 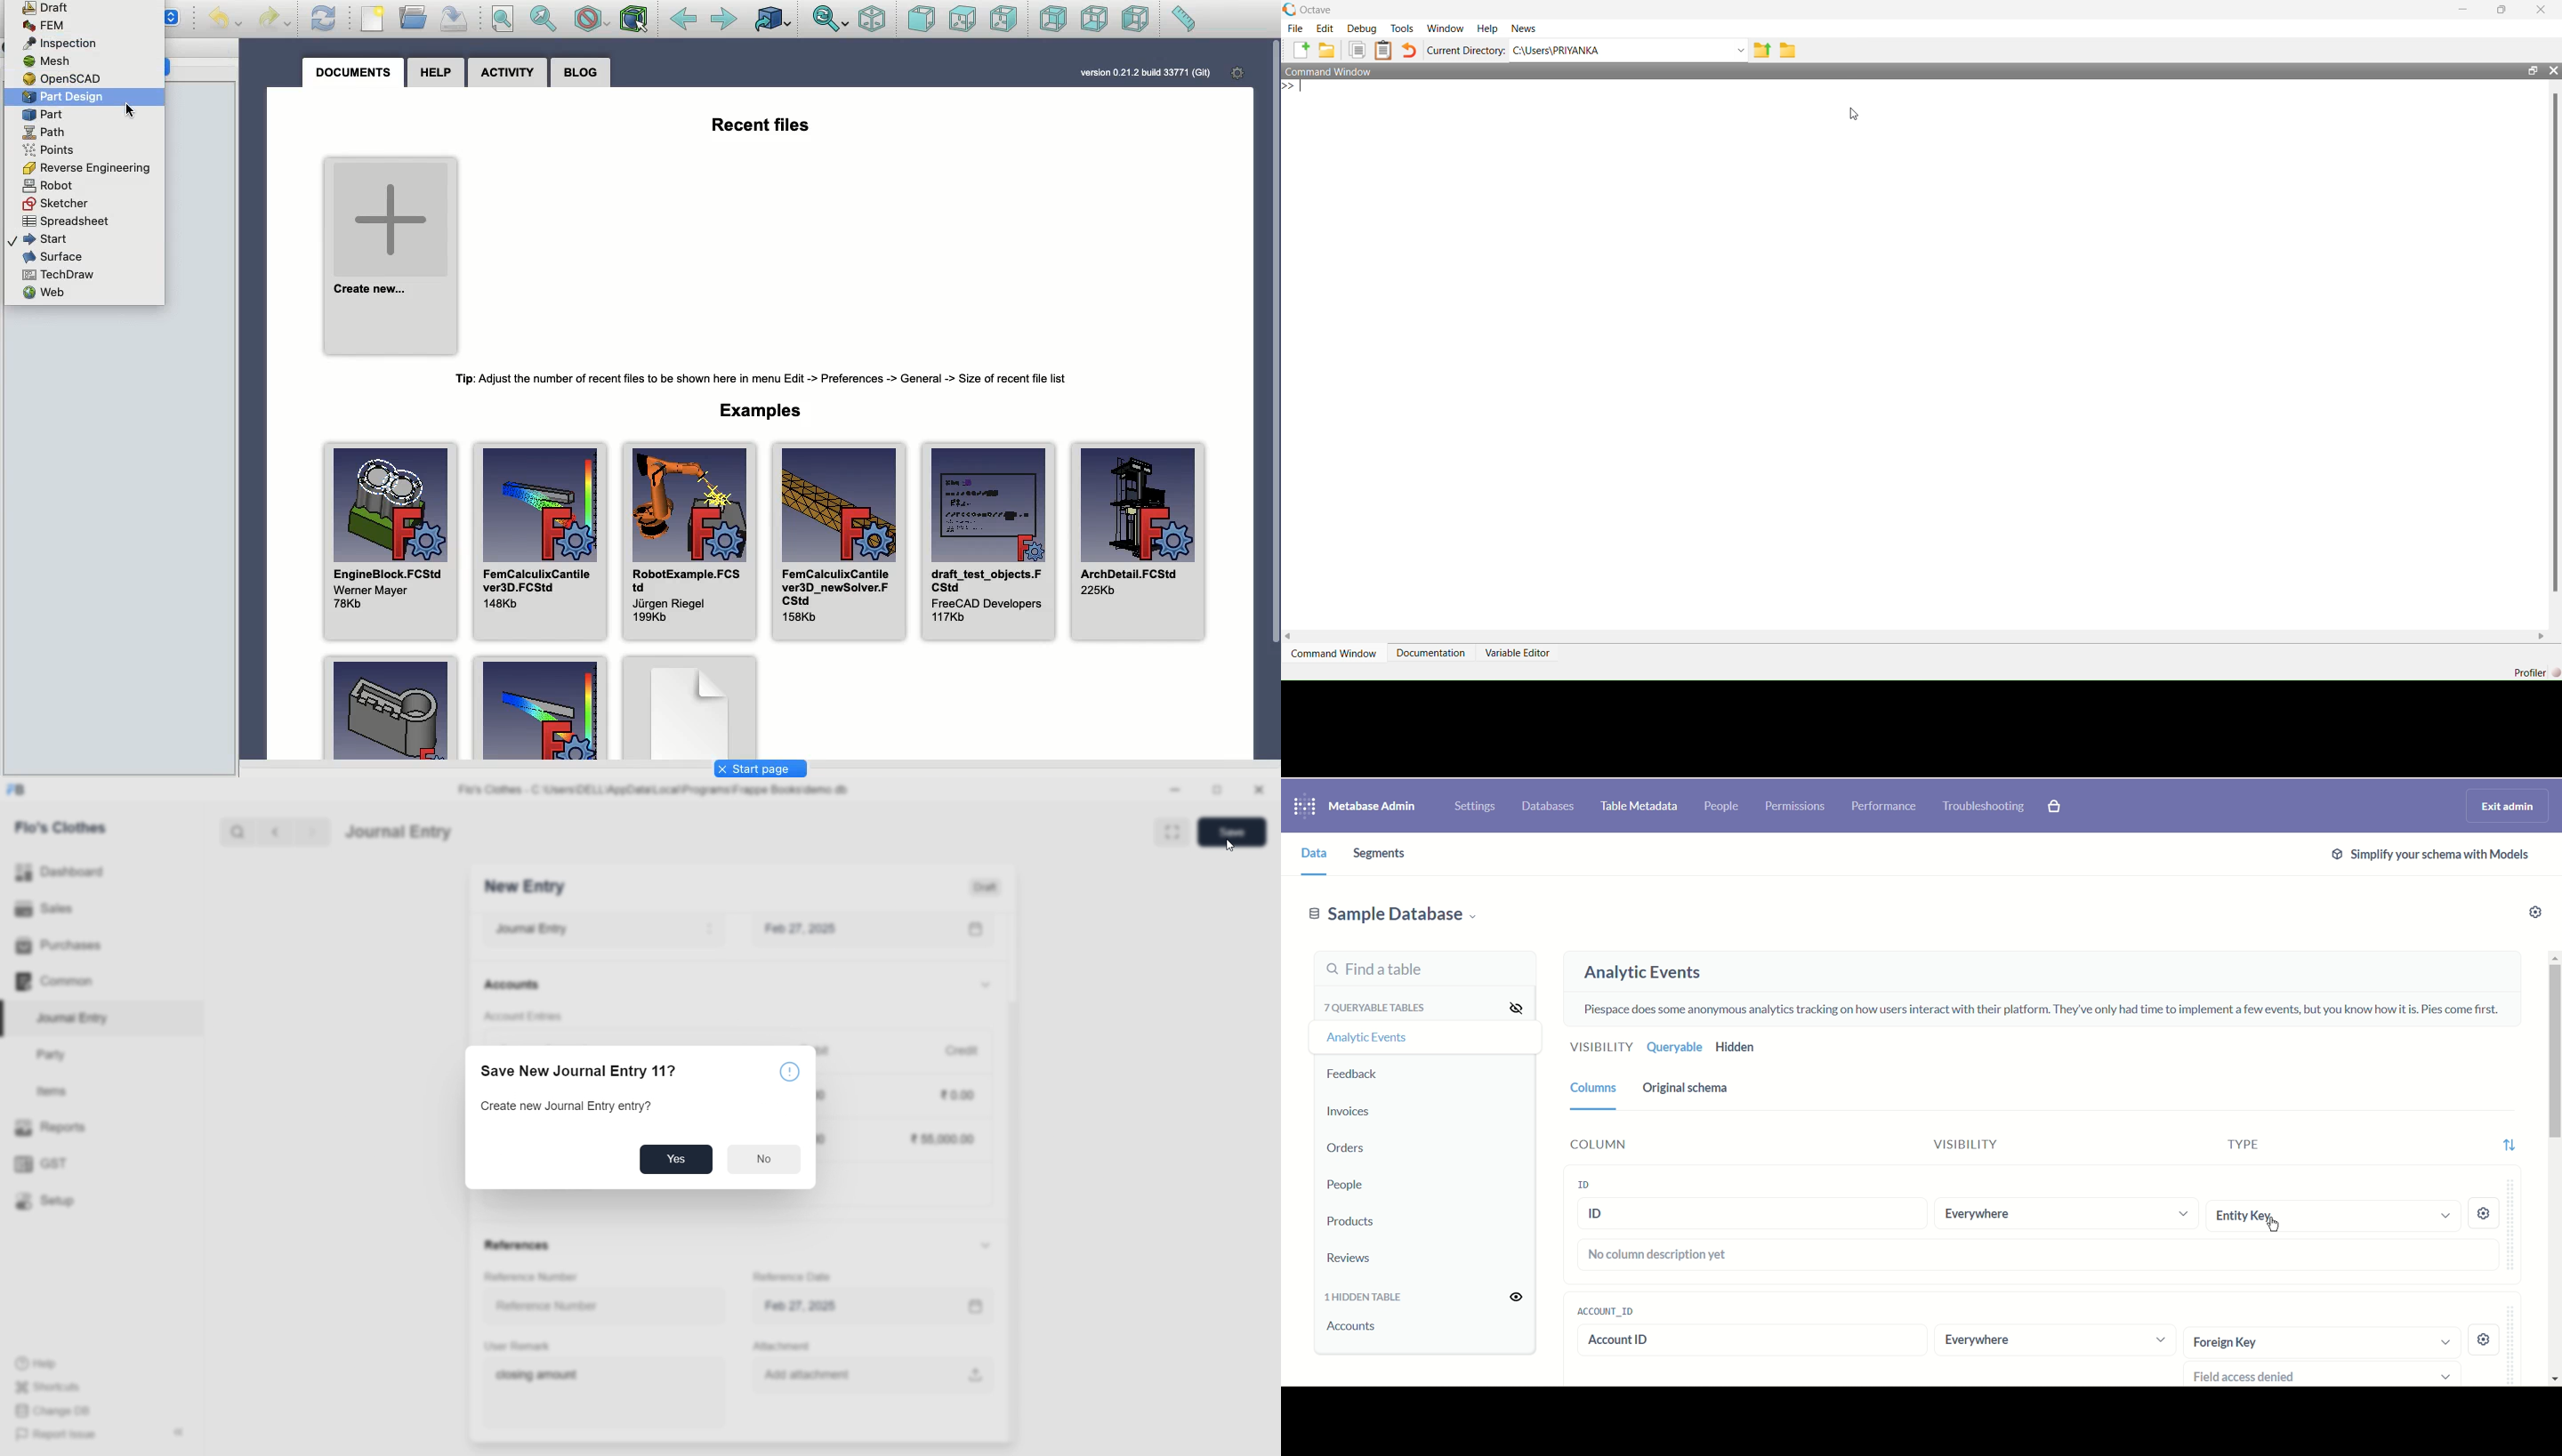 I want to click on Save, so click(x=452, y=17).